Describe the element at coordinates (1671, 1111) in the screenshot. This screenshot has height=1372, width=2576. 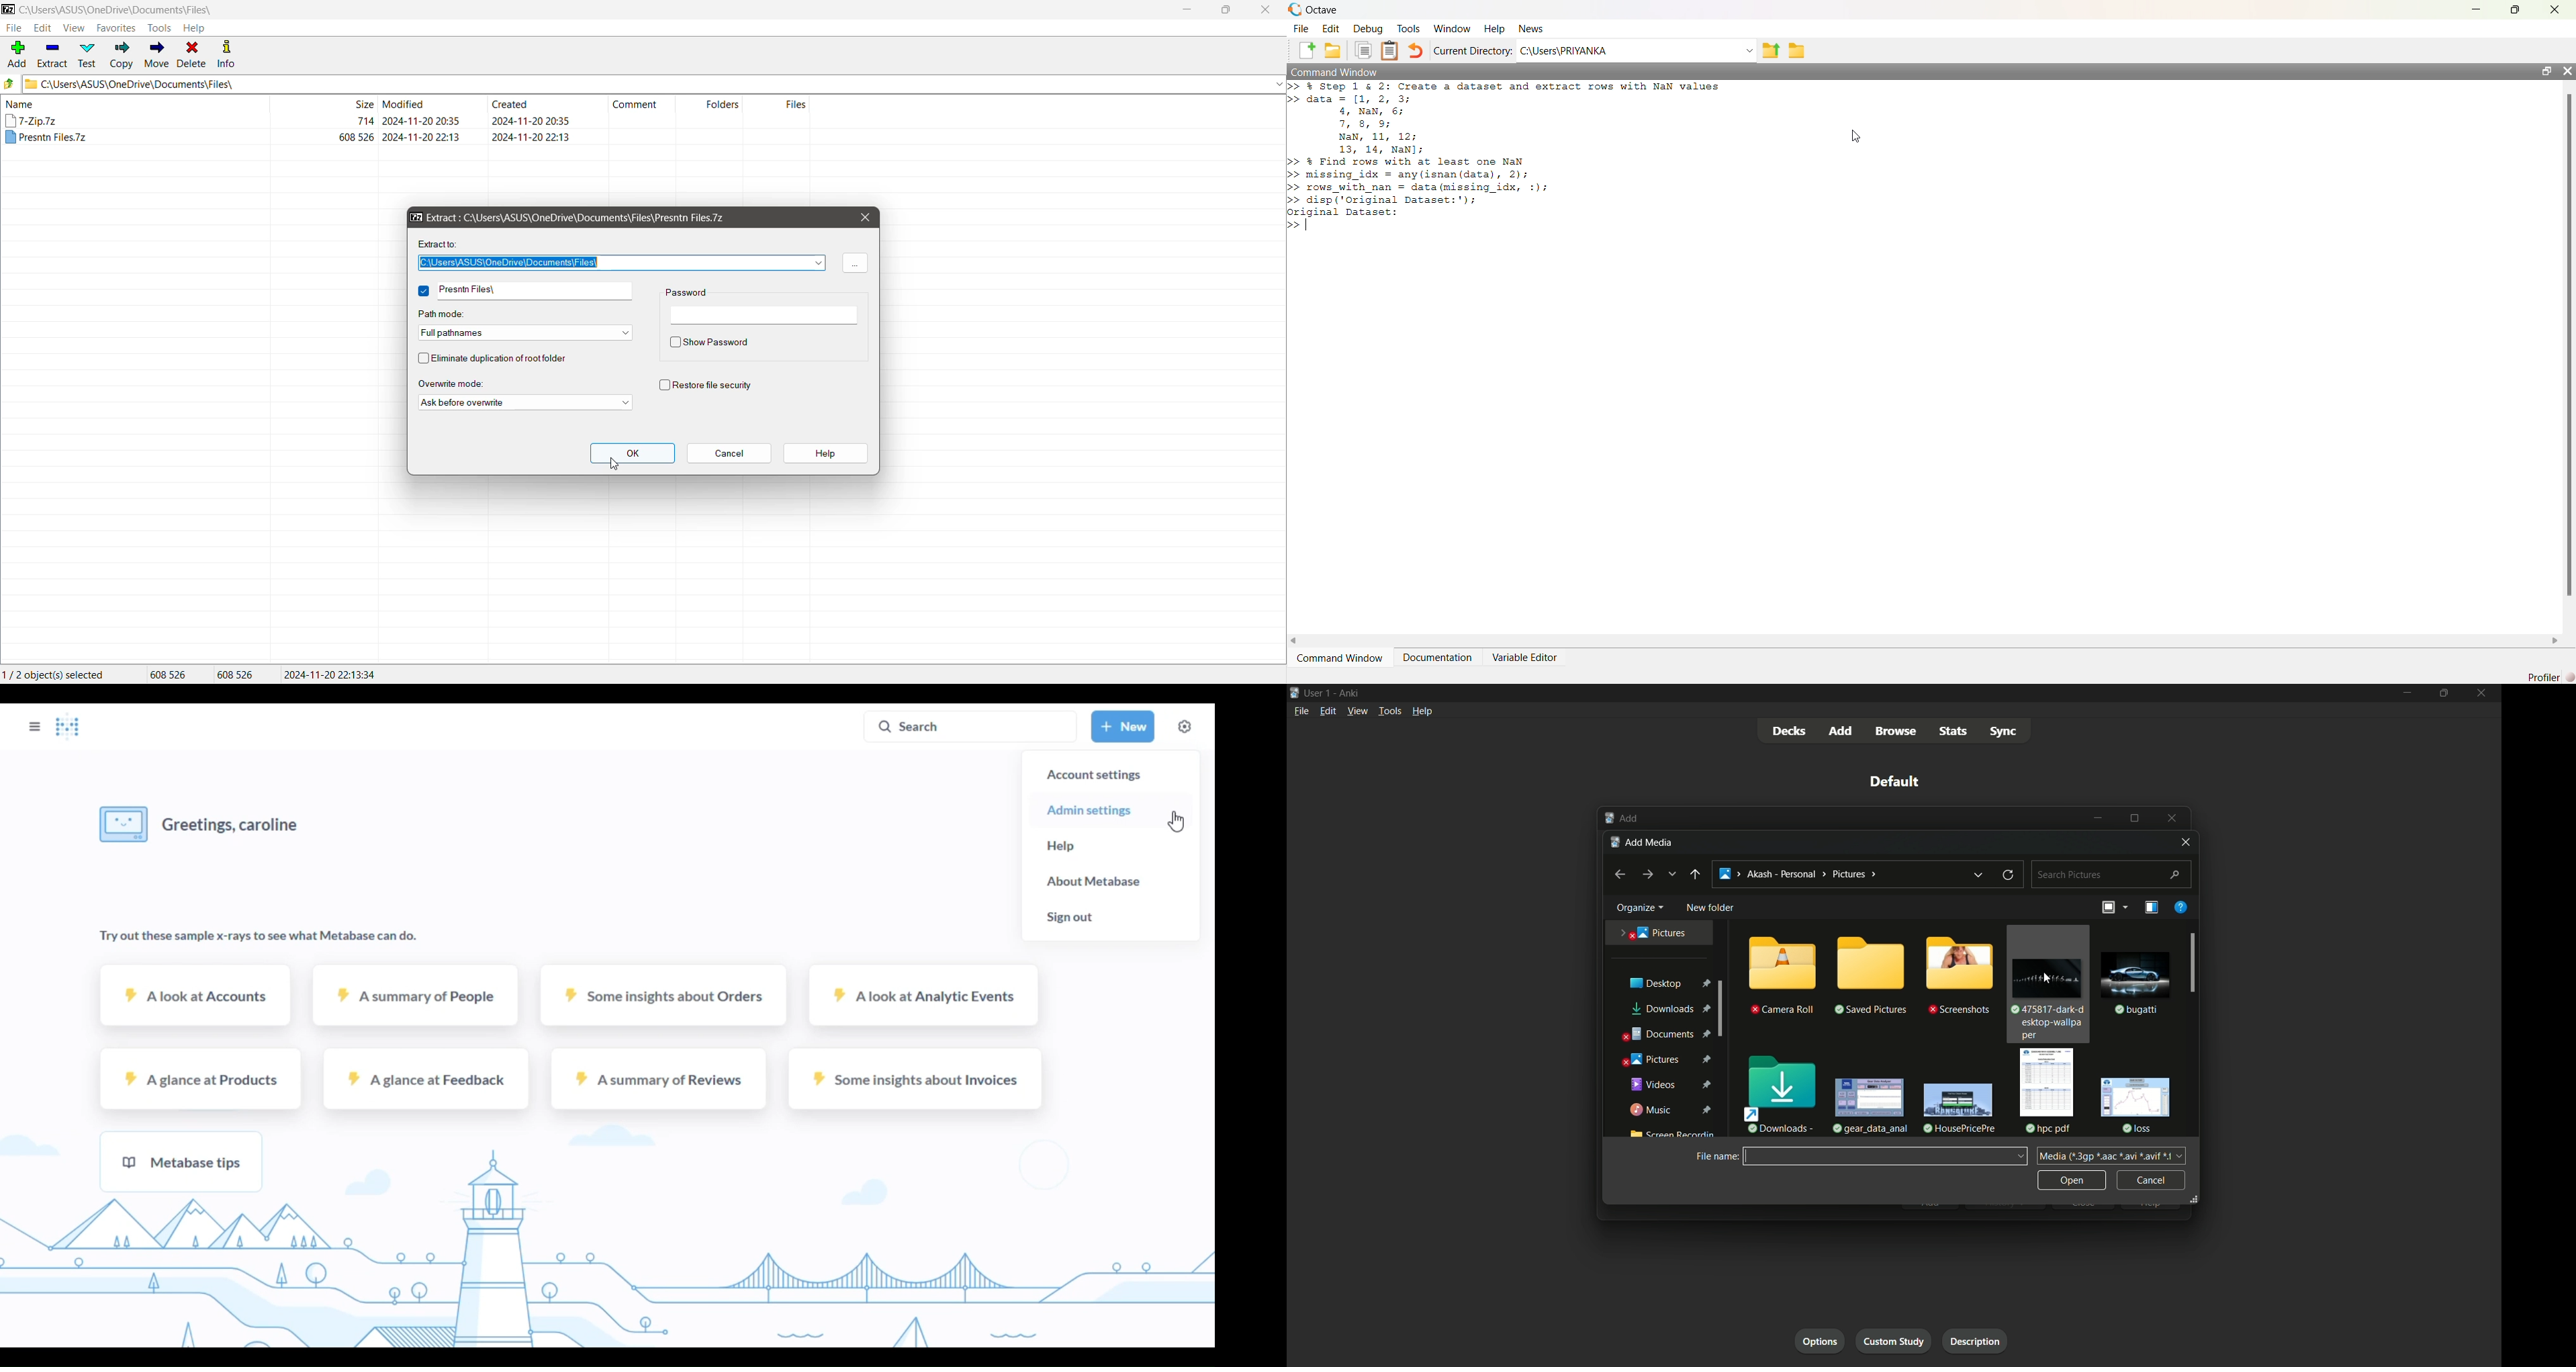
I see `music` at that location.